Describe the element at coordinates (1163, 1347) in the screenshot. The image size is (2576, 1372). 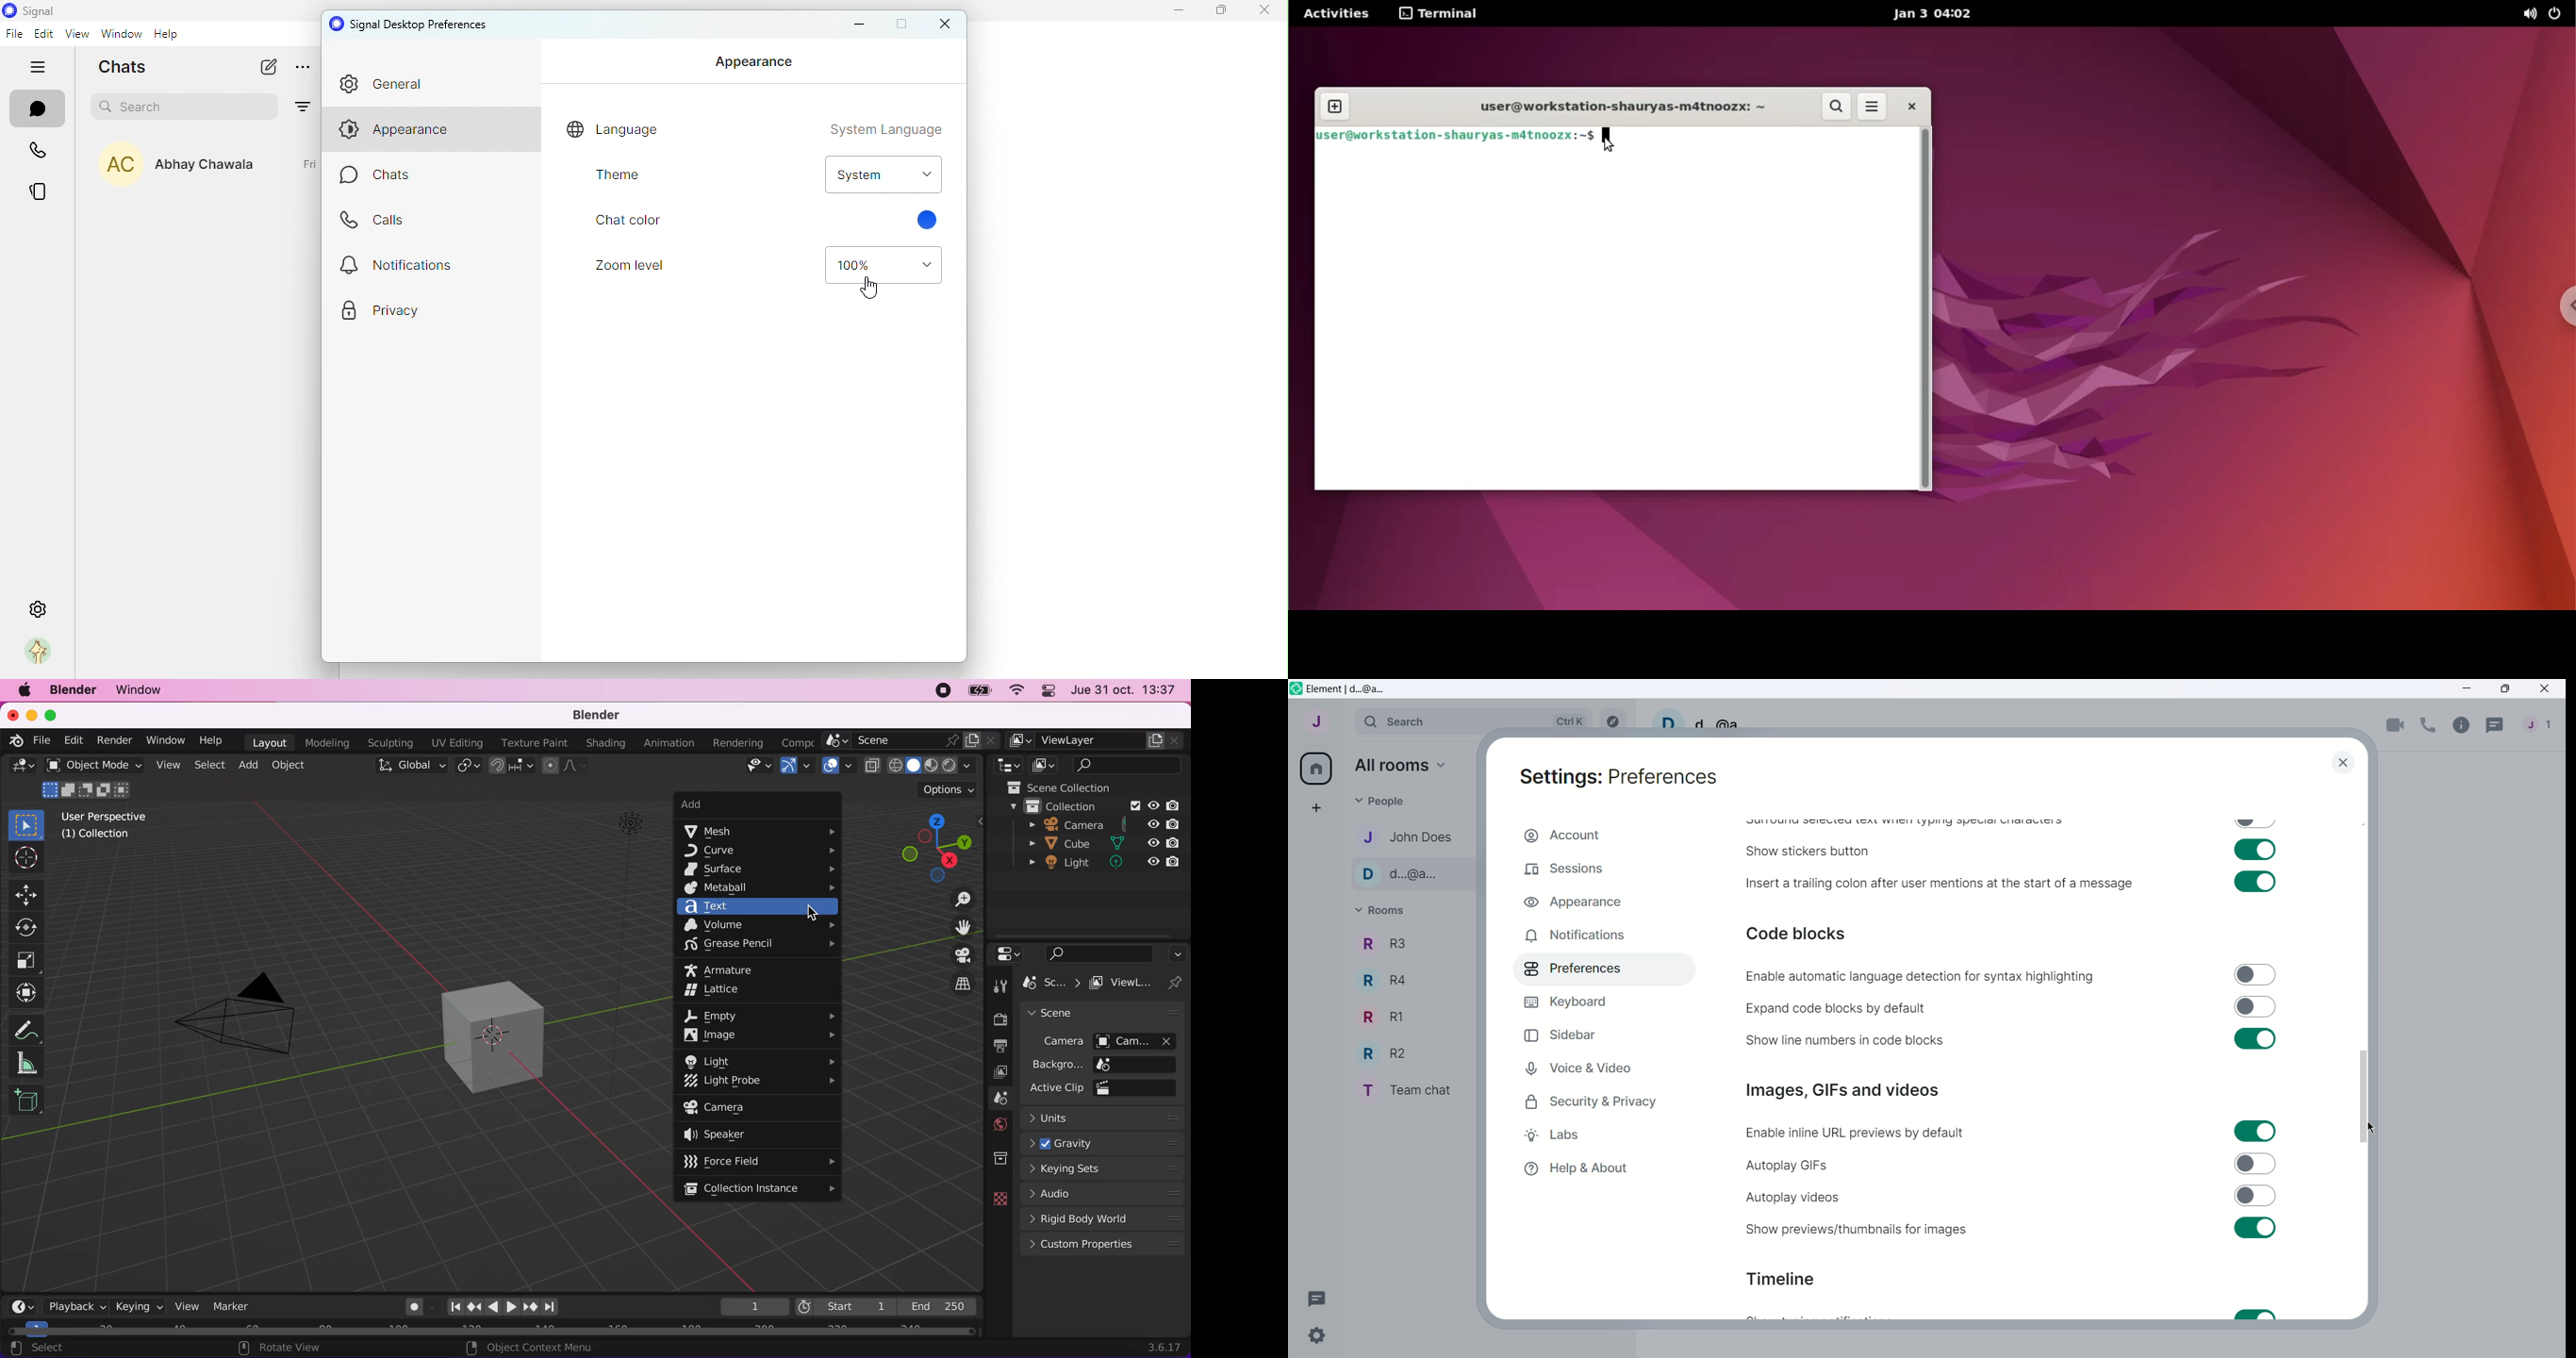
I see `3.6.17` at that location.